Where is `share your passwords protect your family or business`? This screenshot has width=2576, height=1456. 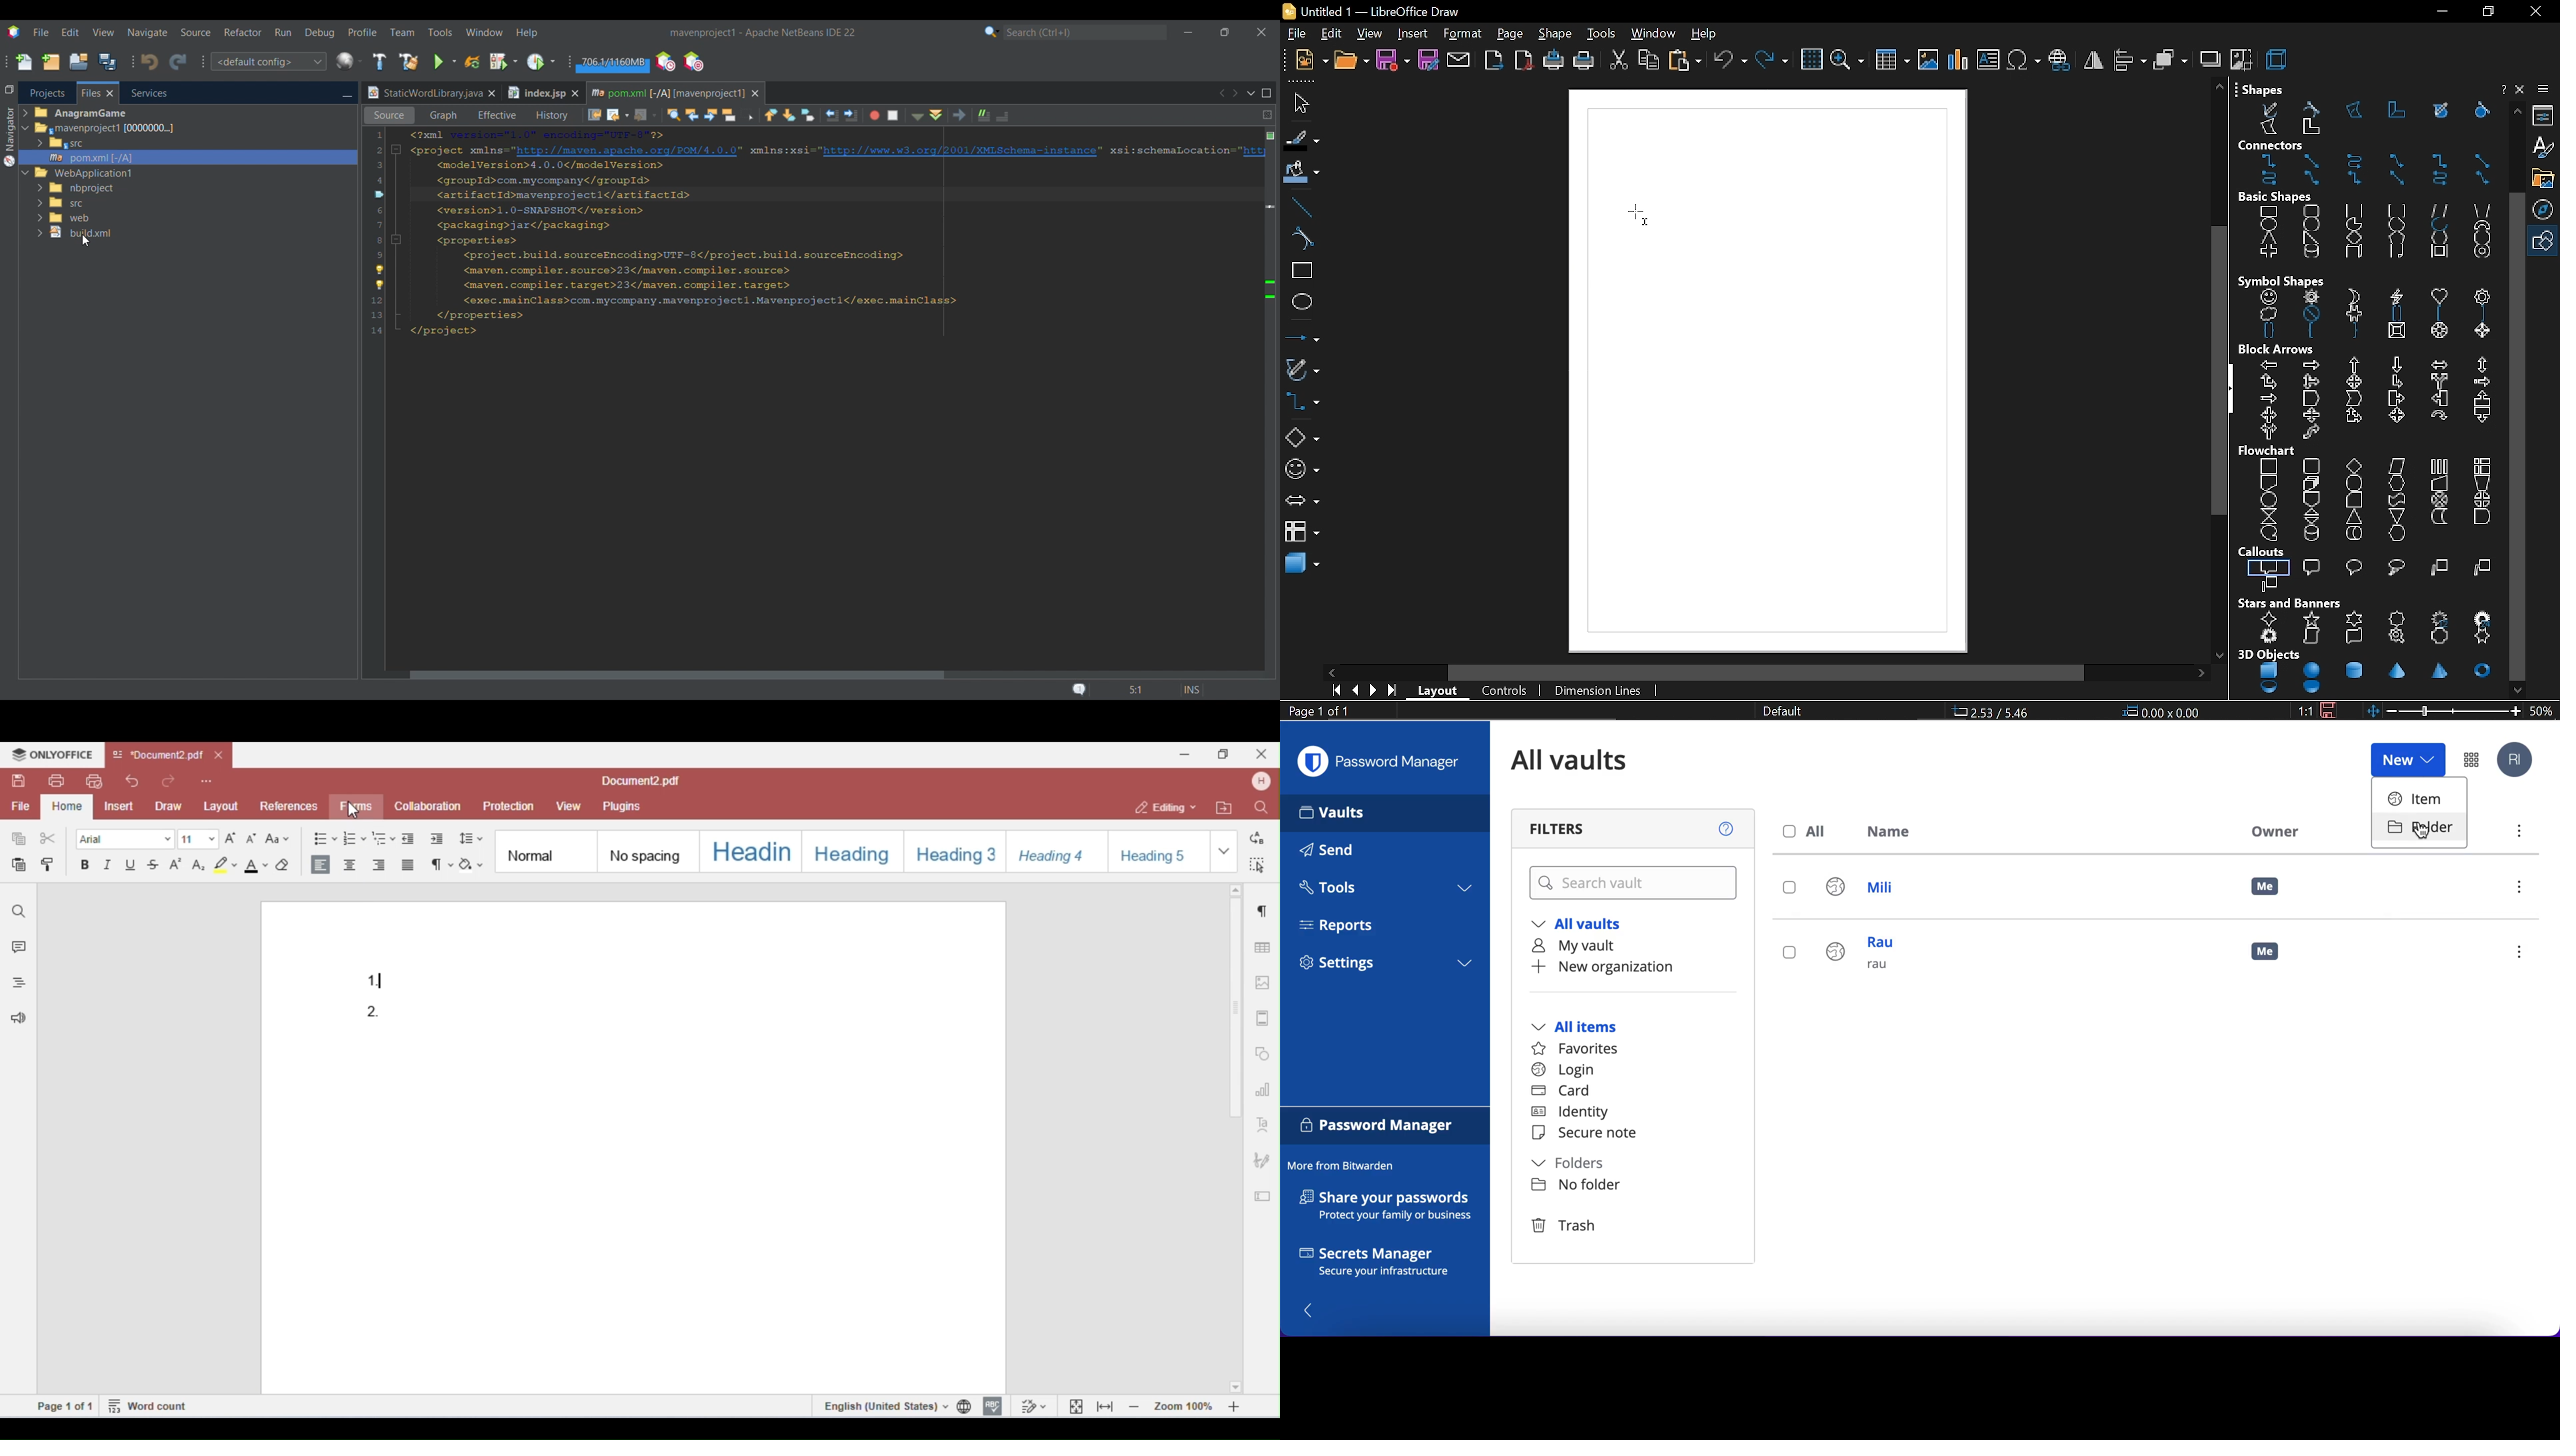
share your passwords protect your family or business is located at coordinates (1391, 1208).